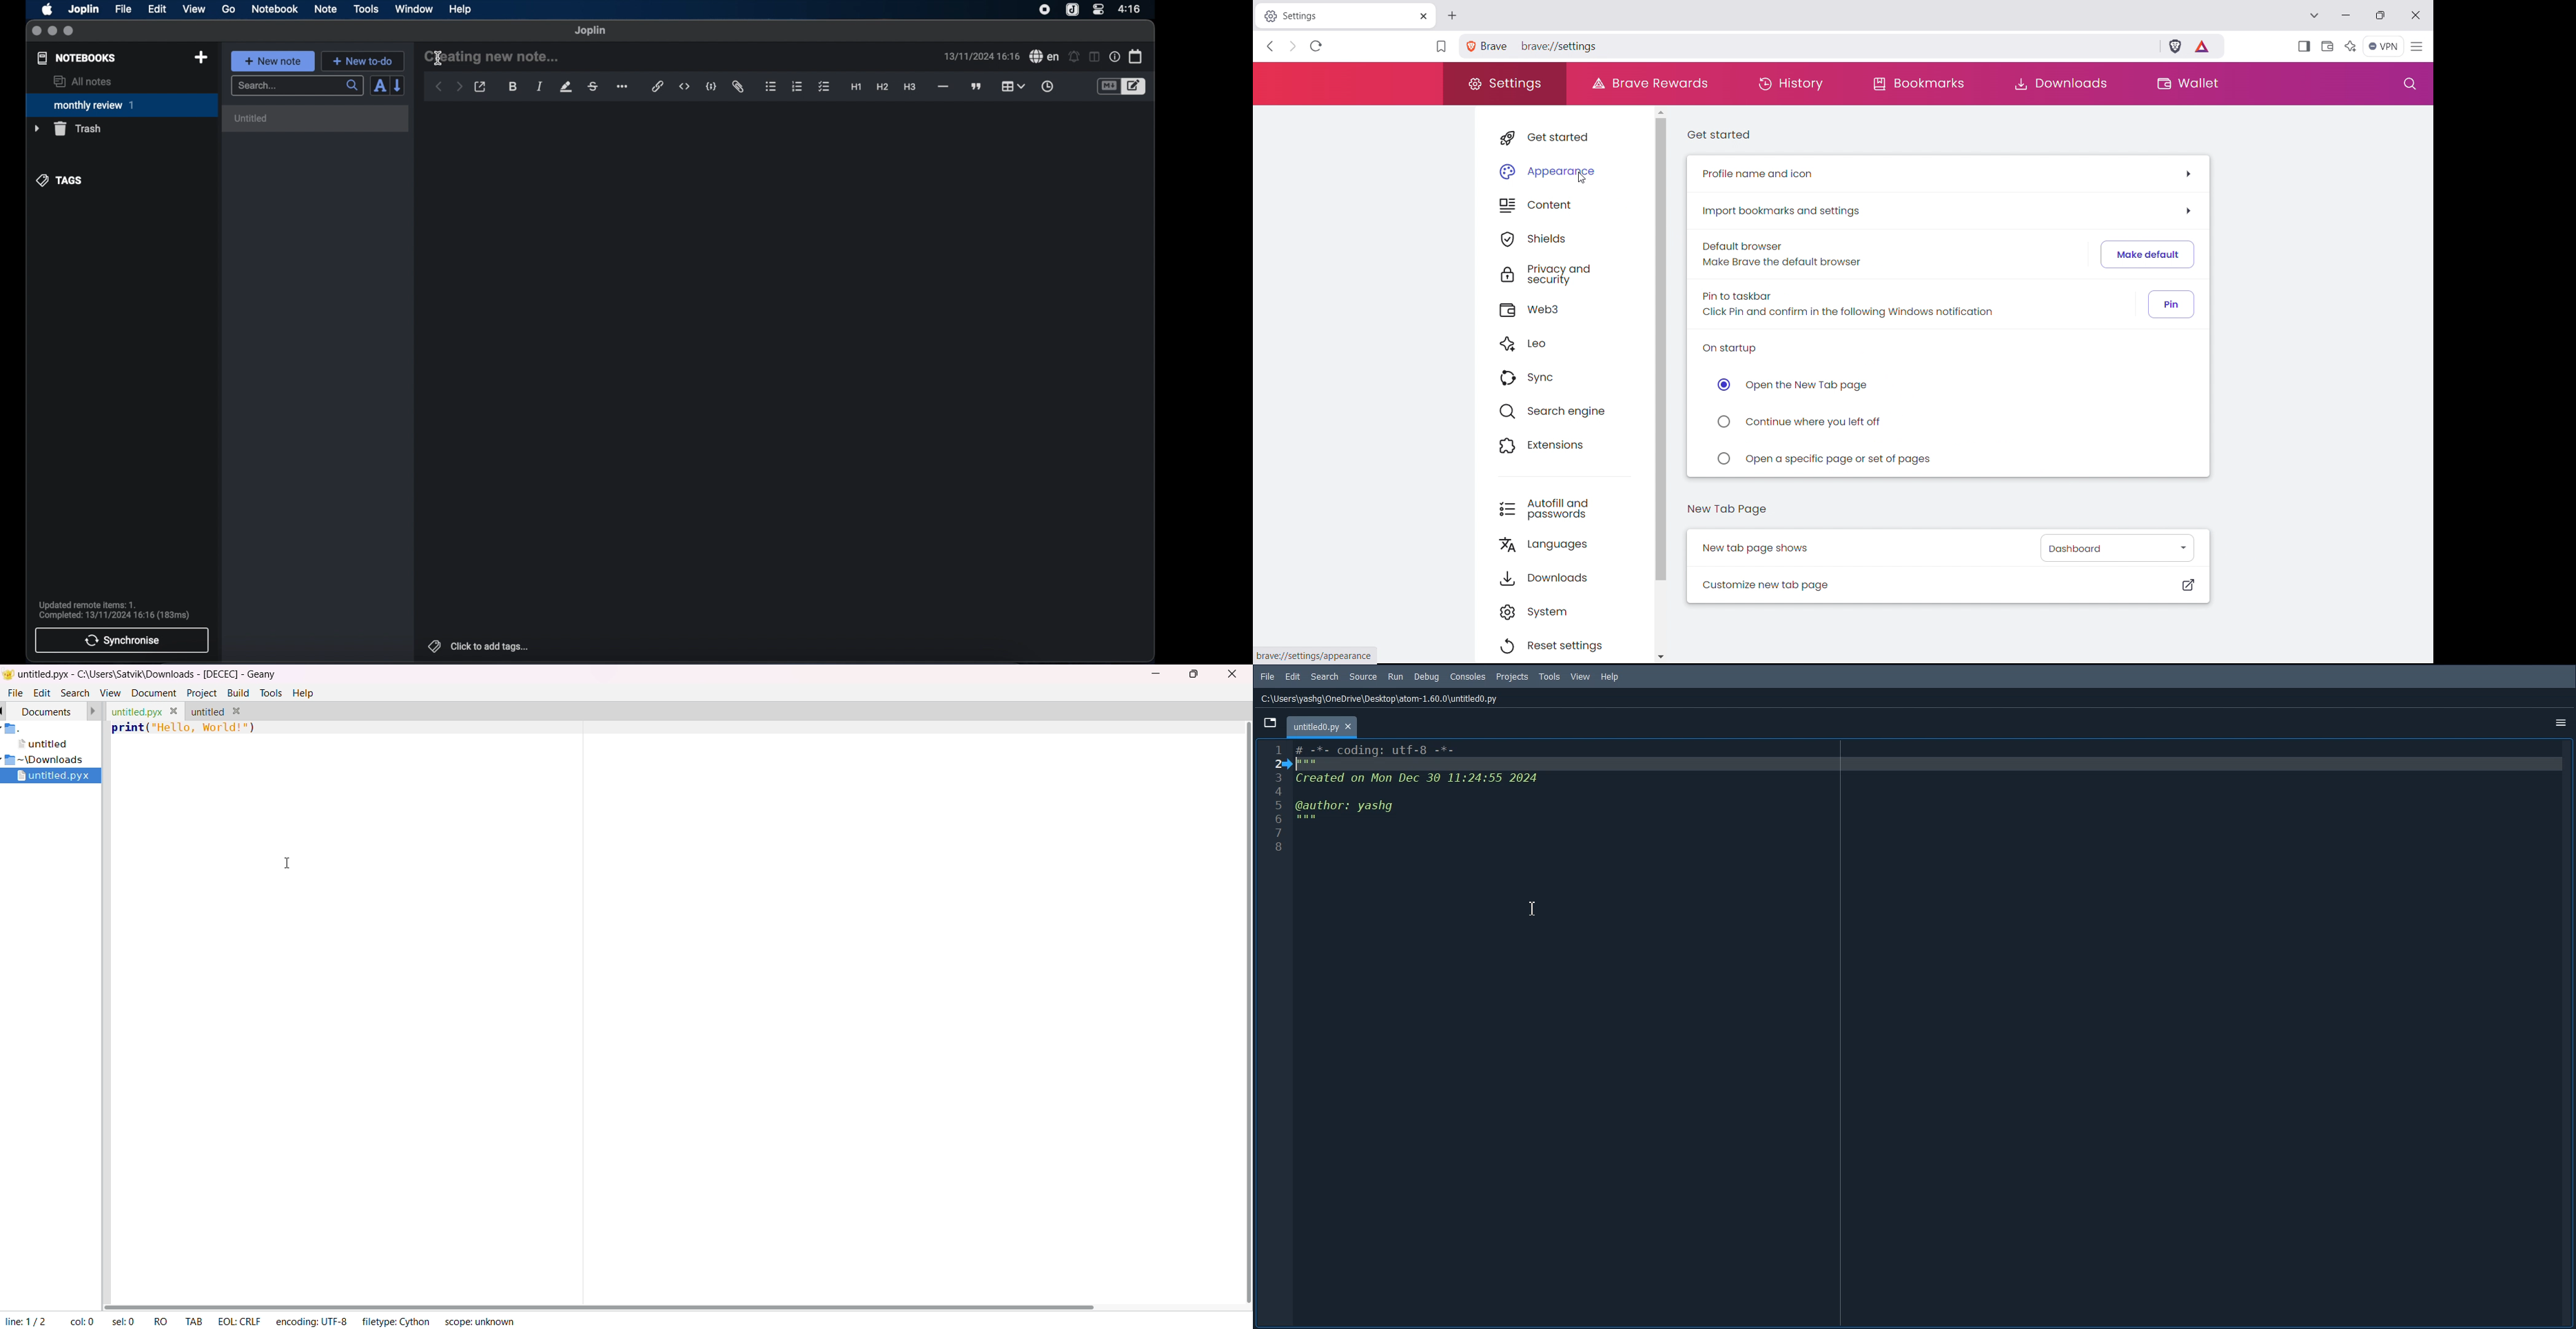  I want to click on File path, so click(1382, 699).